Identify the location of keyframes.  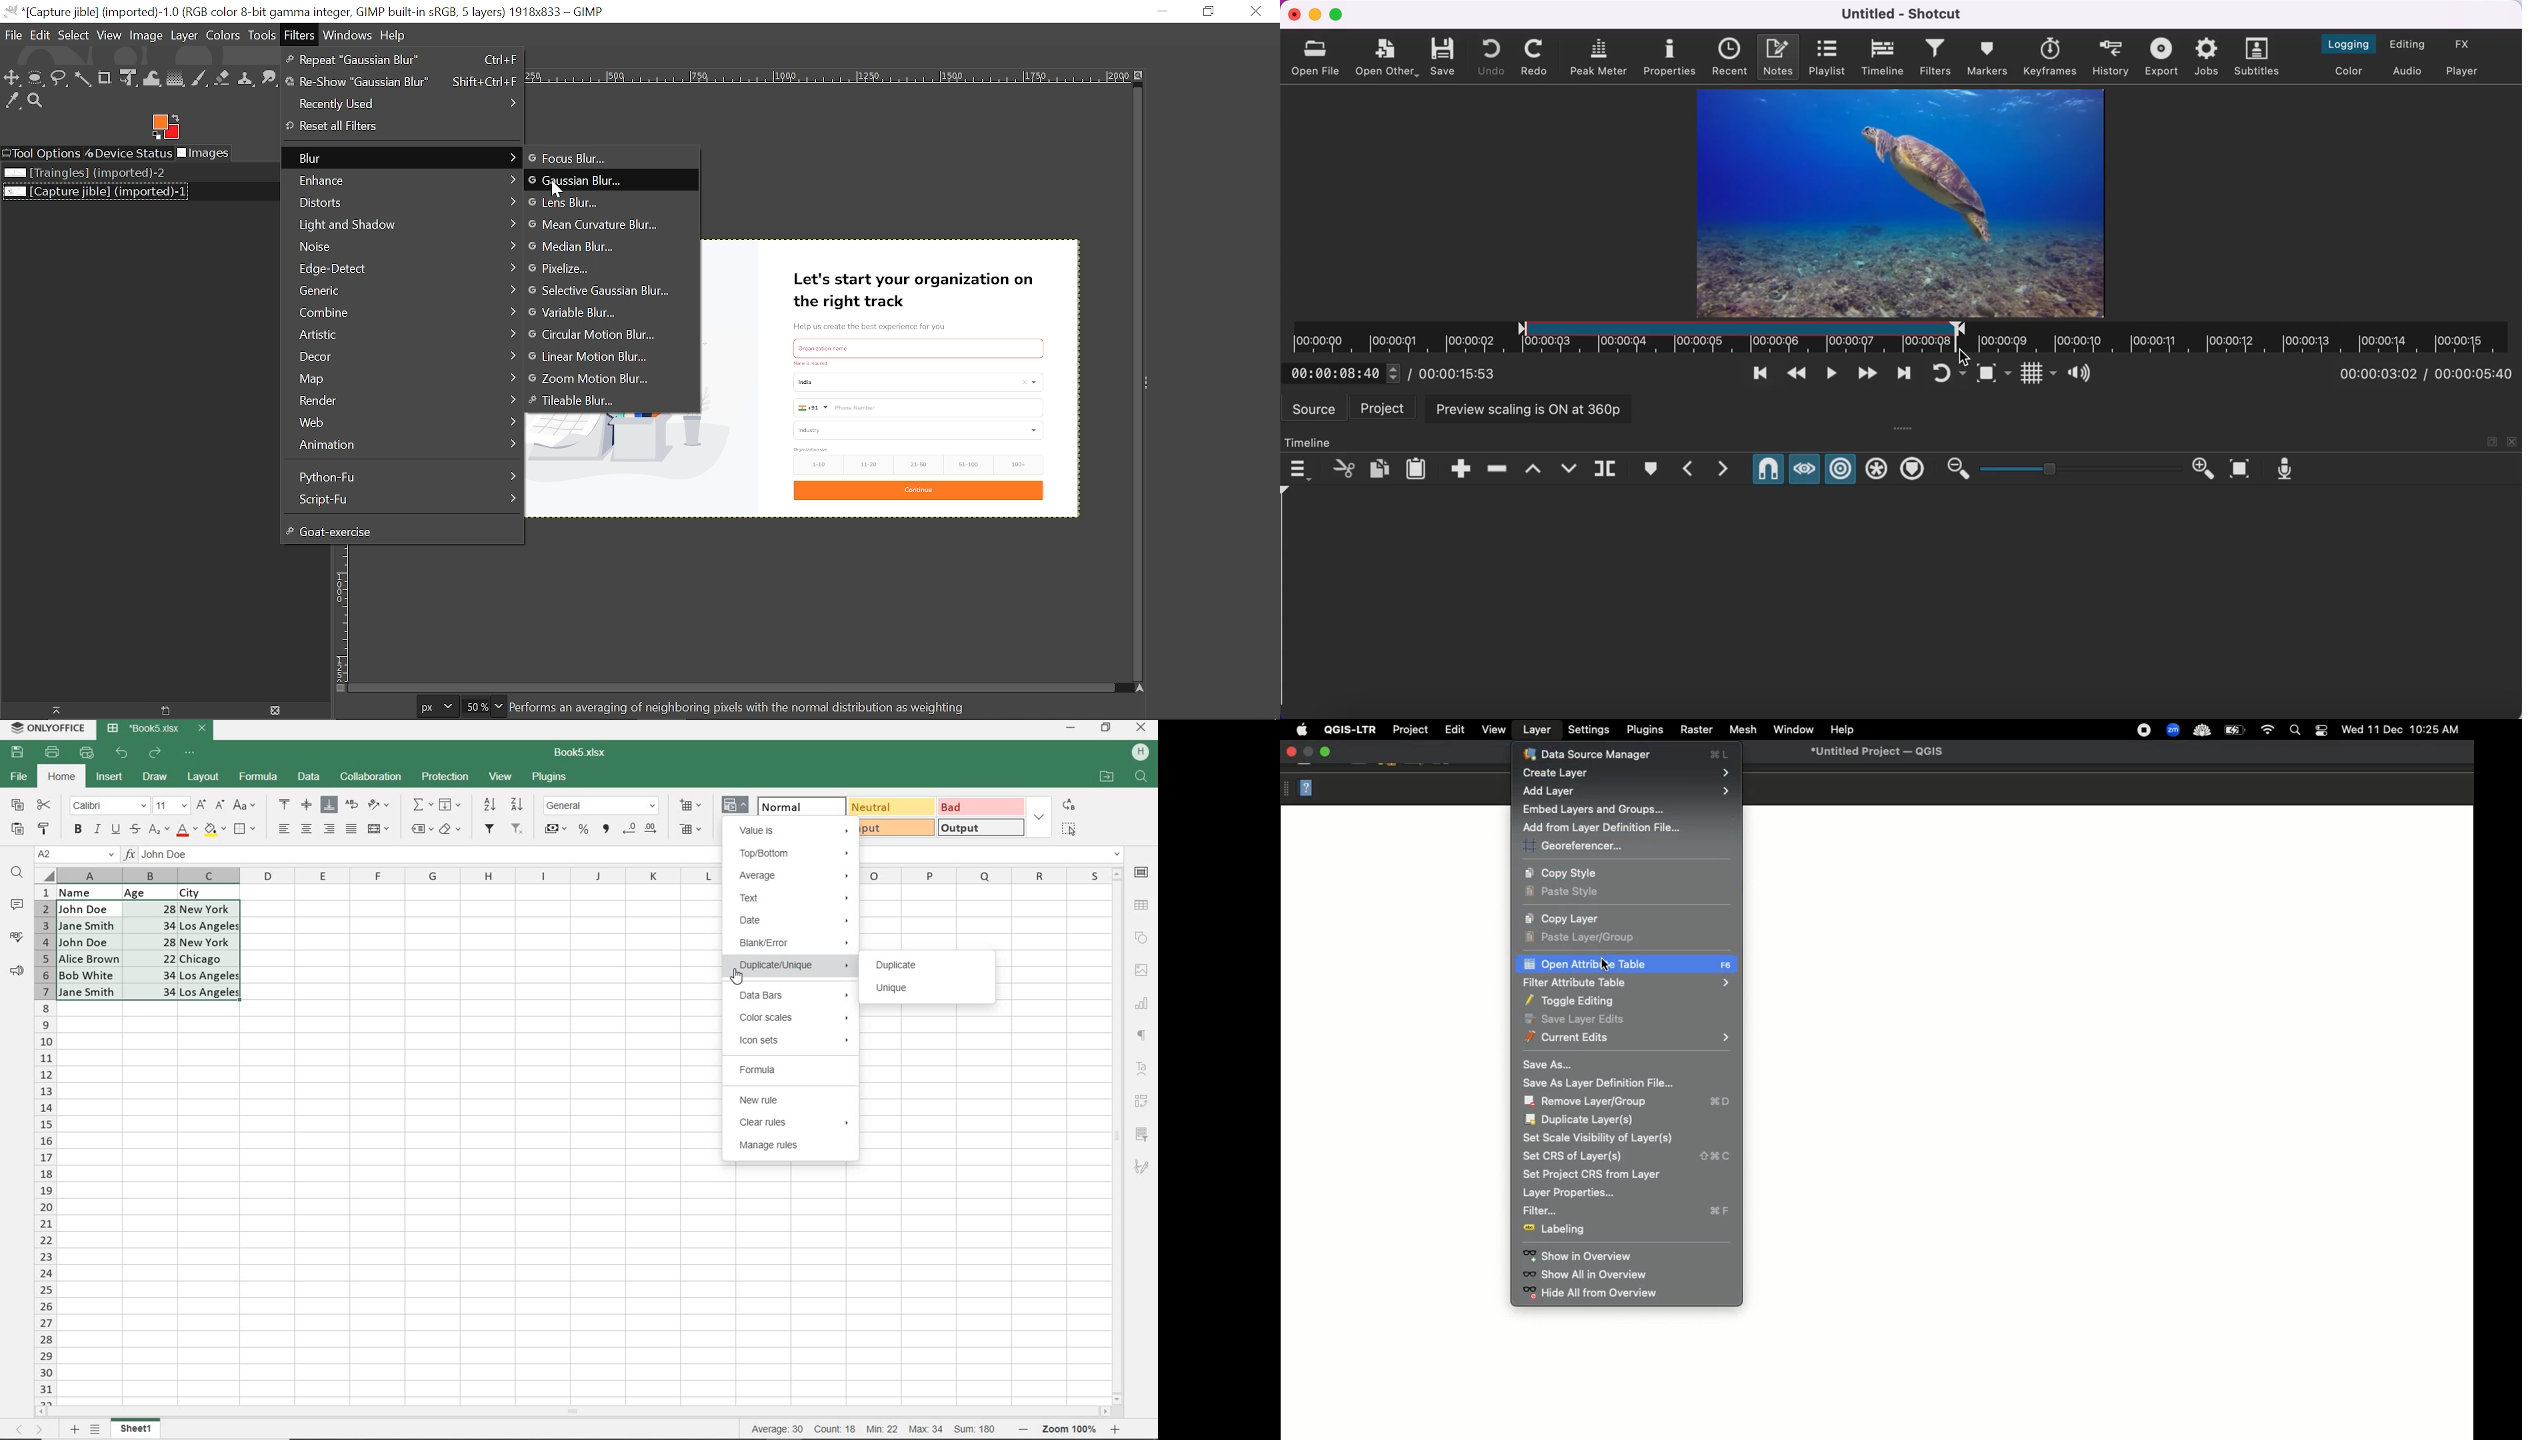
(2052, 56).